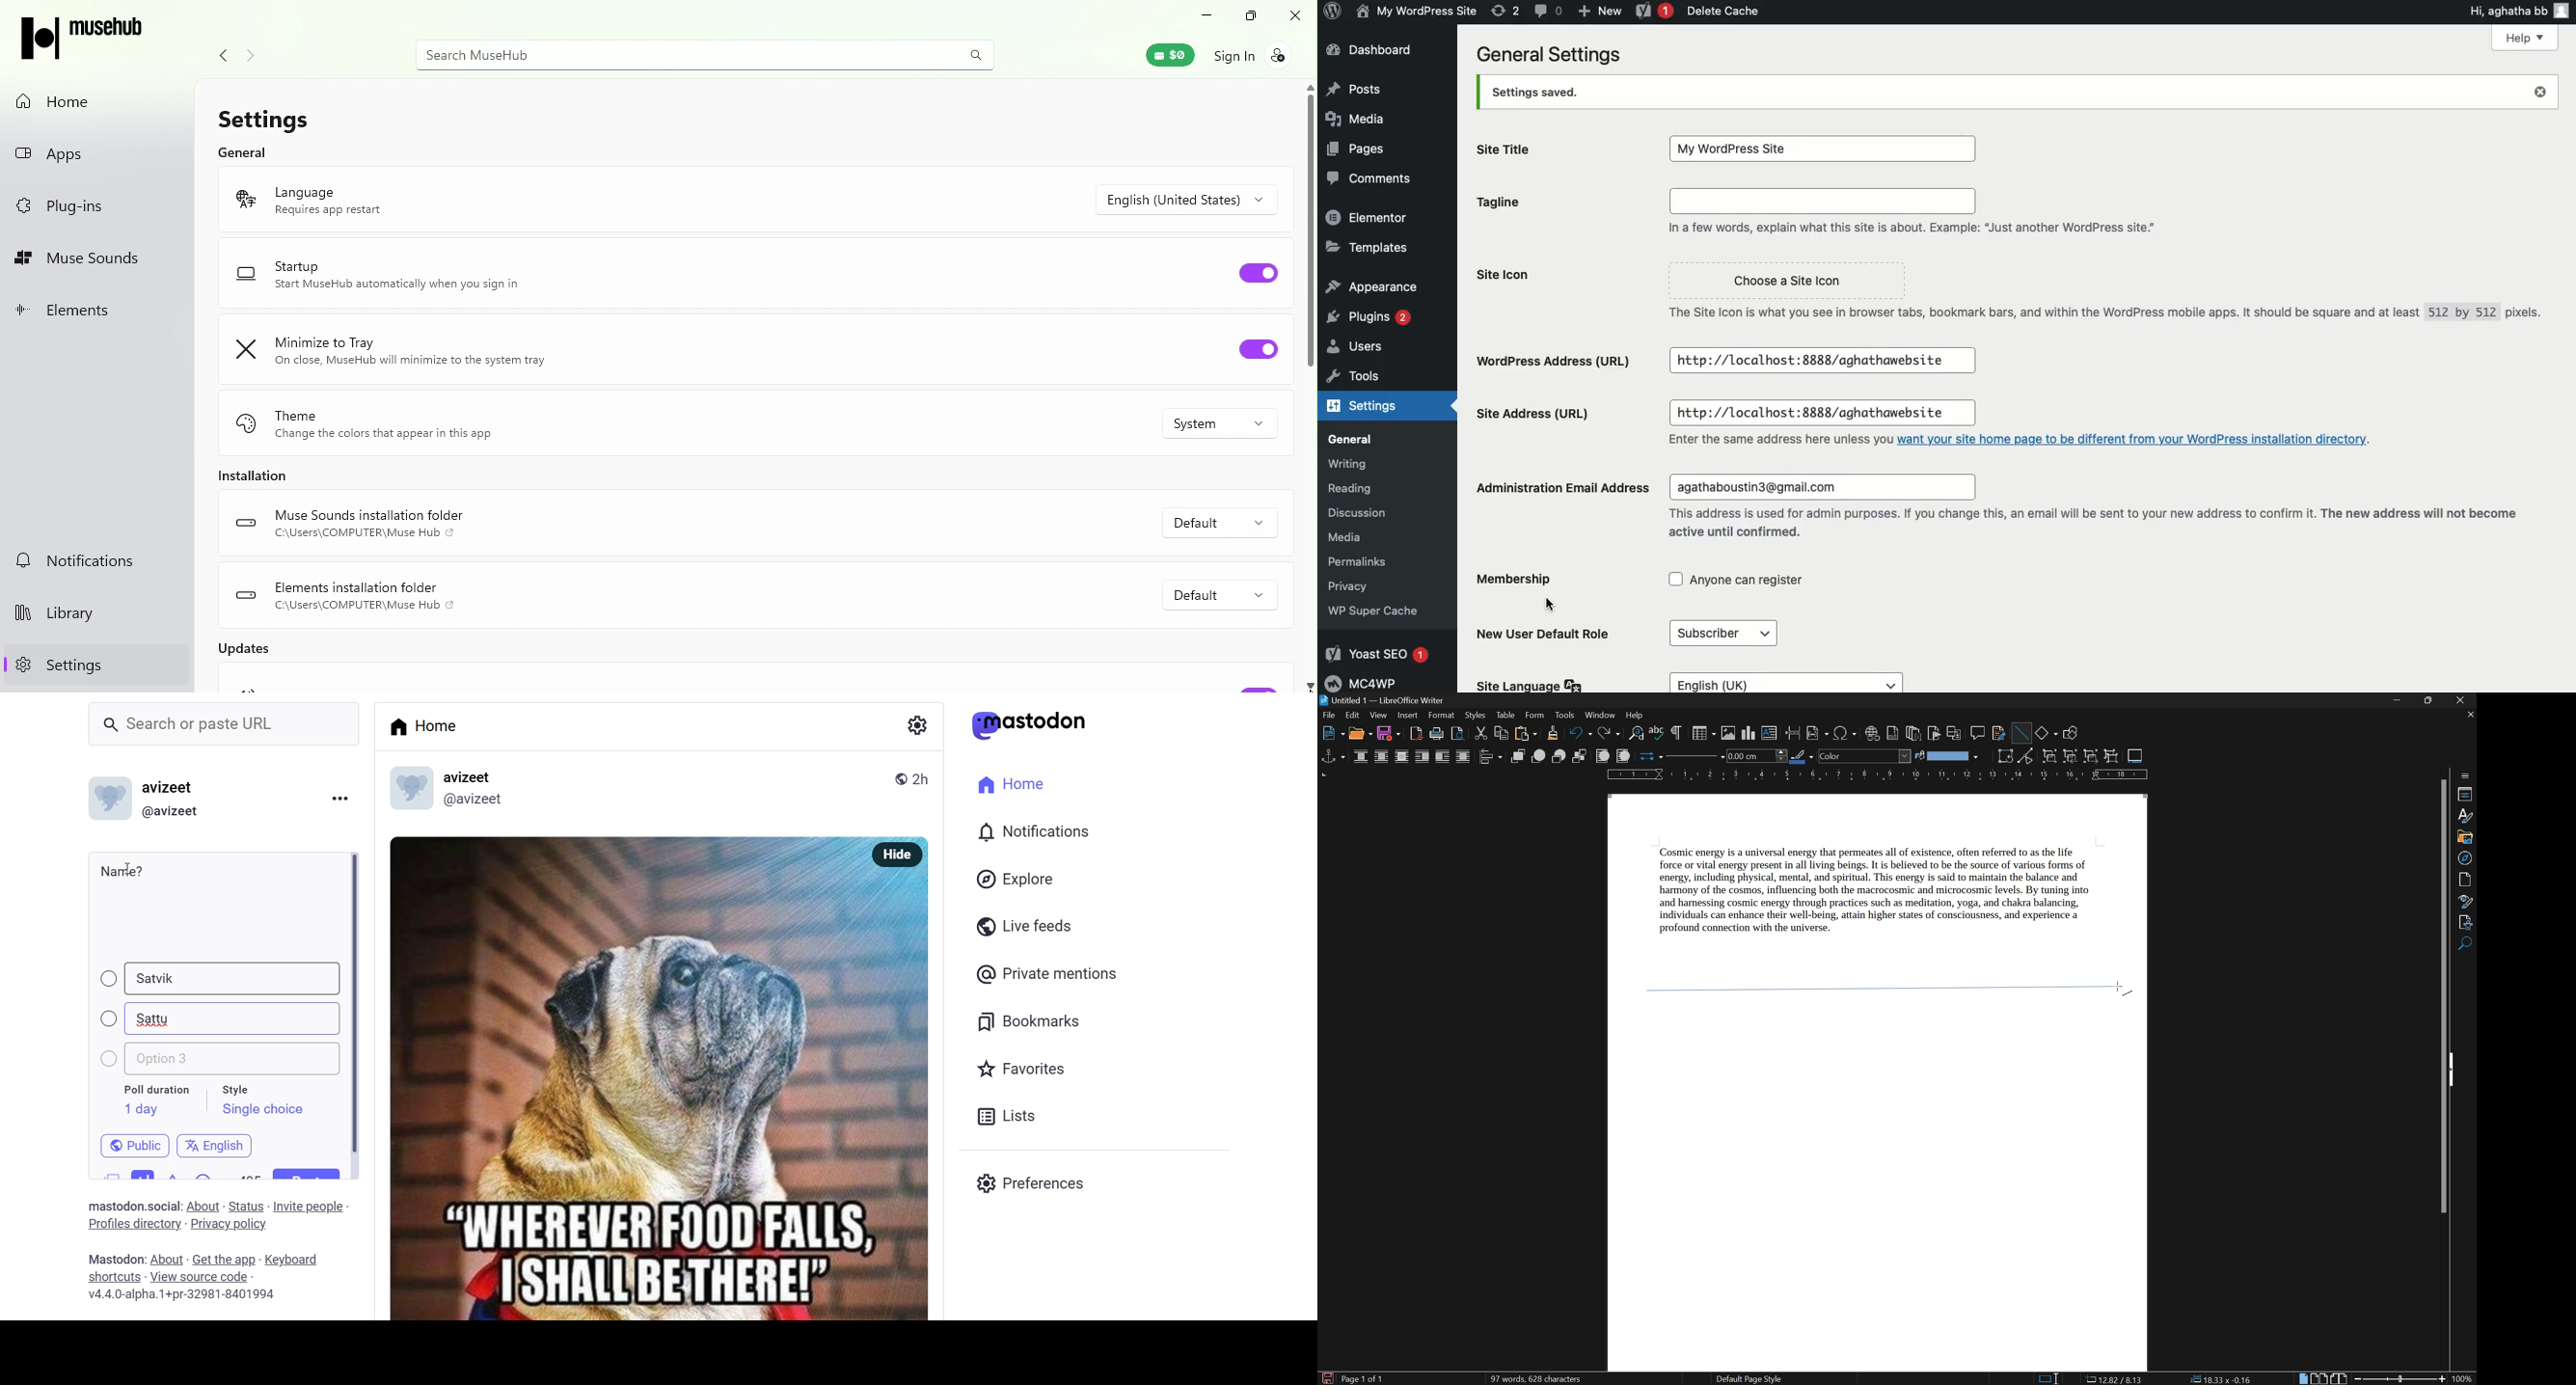  Describe the element at coordinates (251, 55) in the screenshot. I see `Navigate forward` at that location.